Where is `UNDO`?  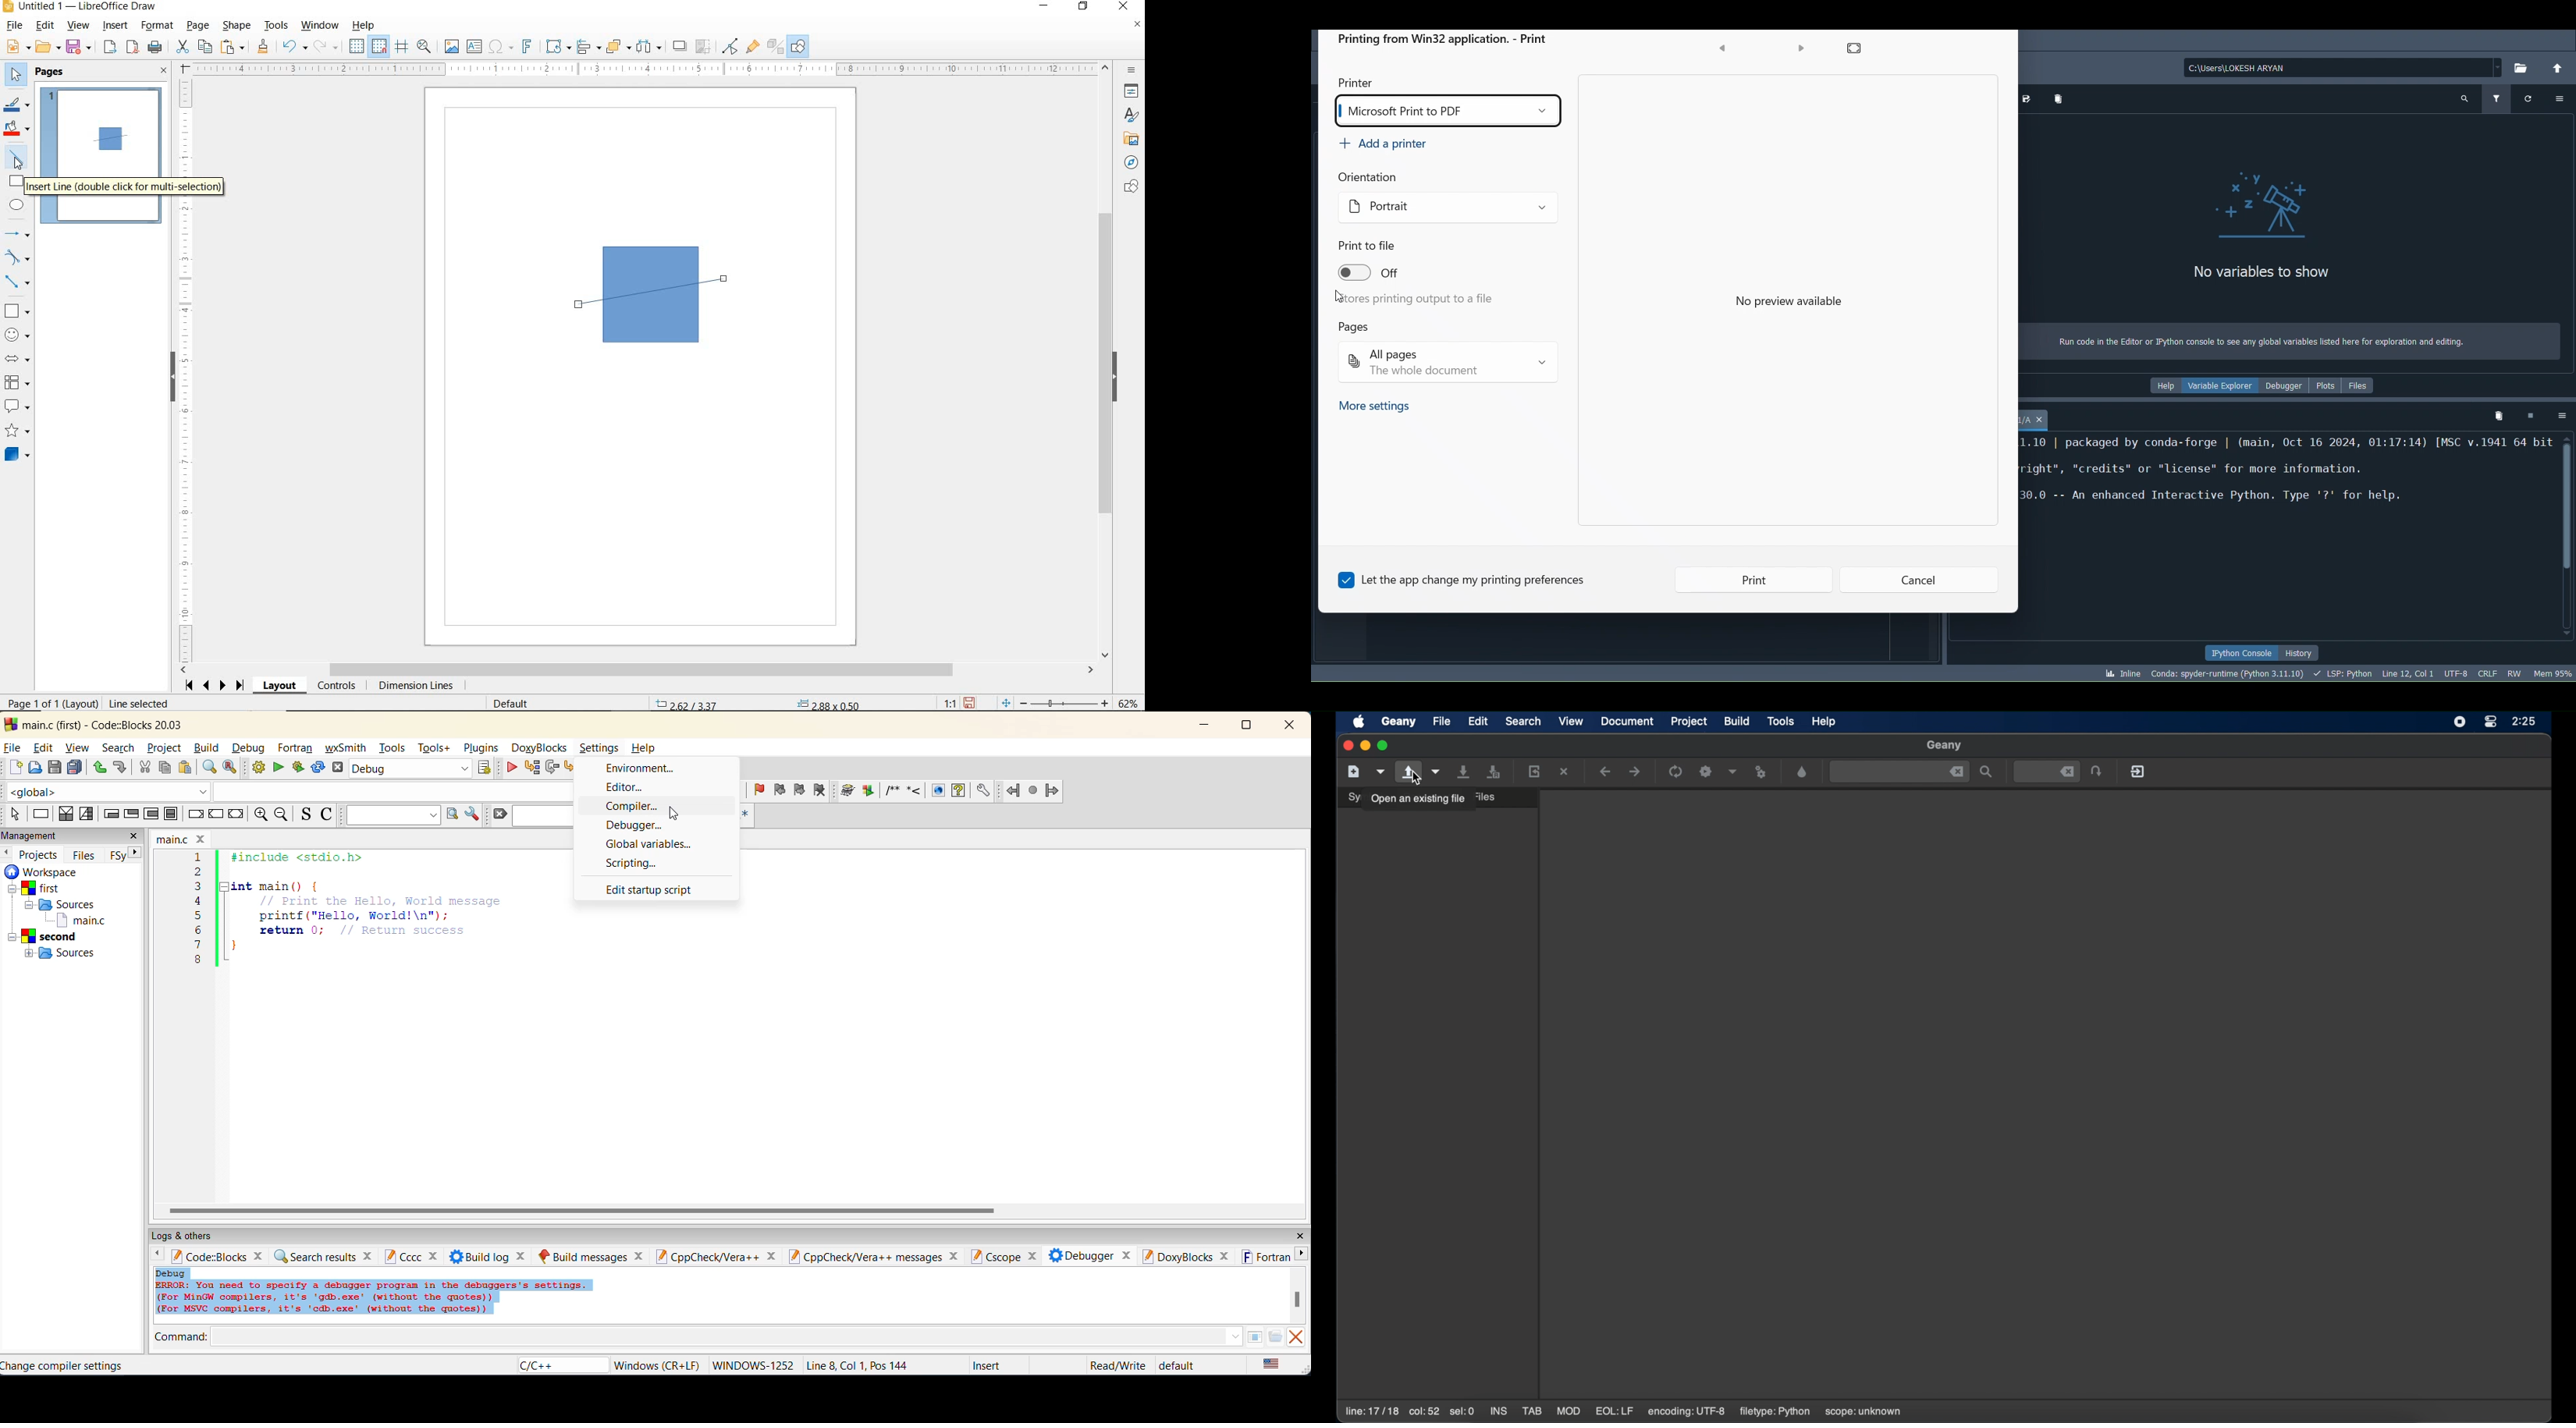 UNDO is located at coordinates (295, 48).